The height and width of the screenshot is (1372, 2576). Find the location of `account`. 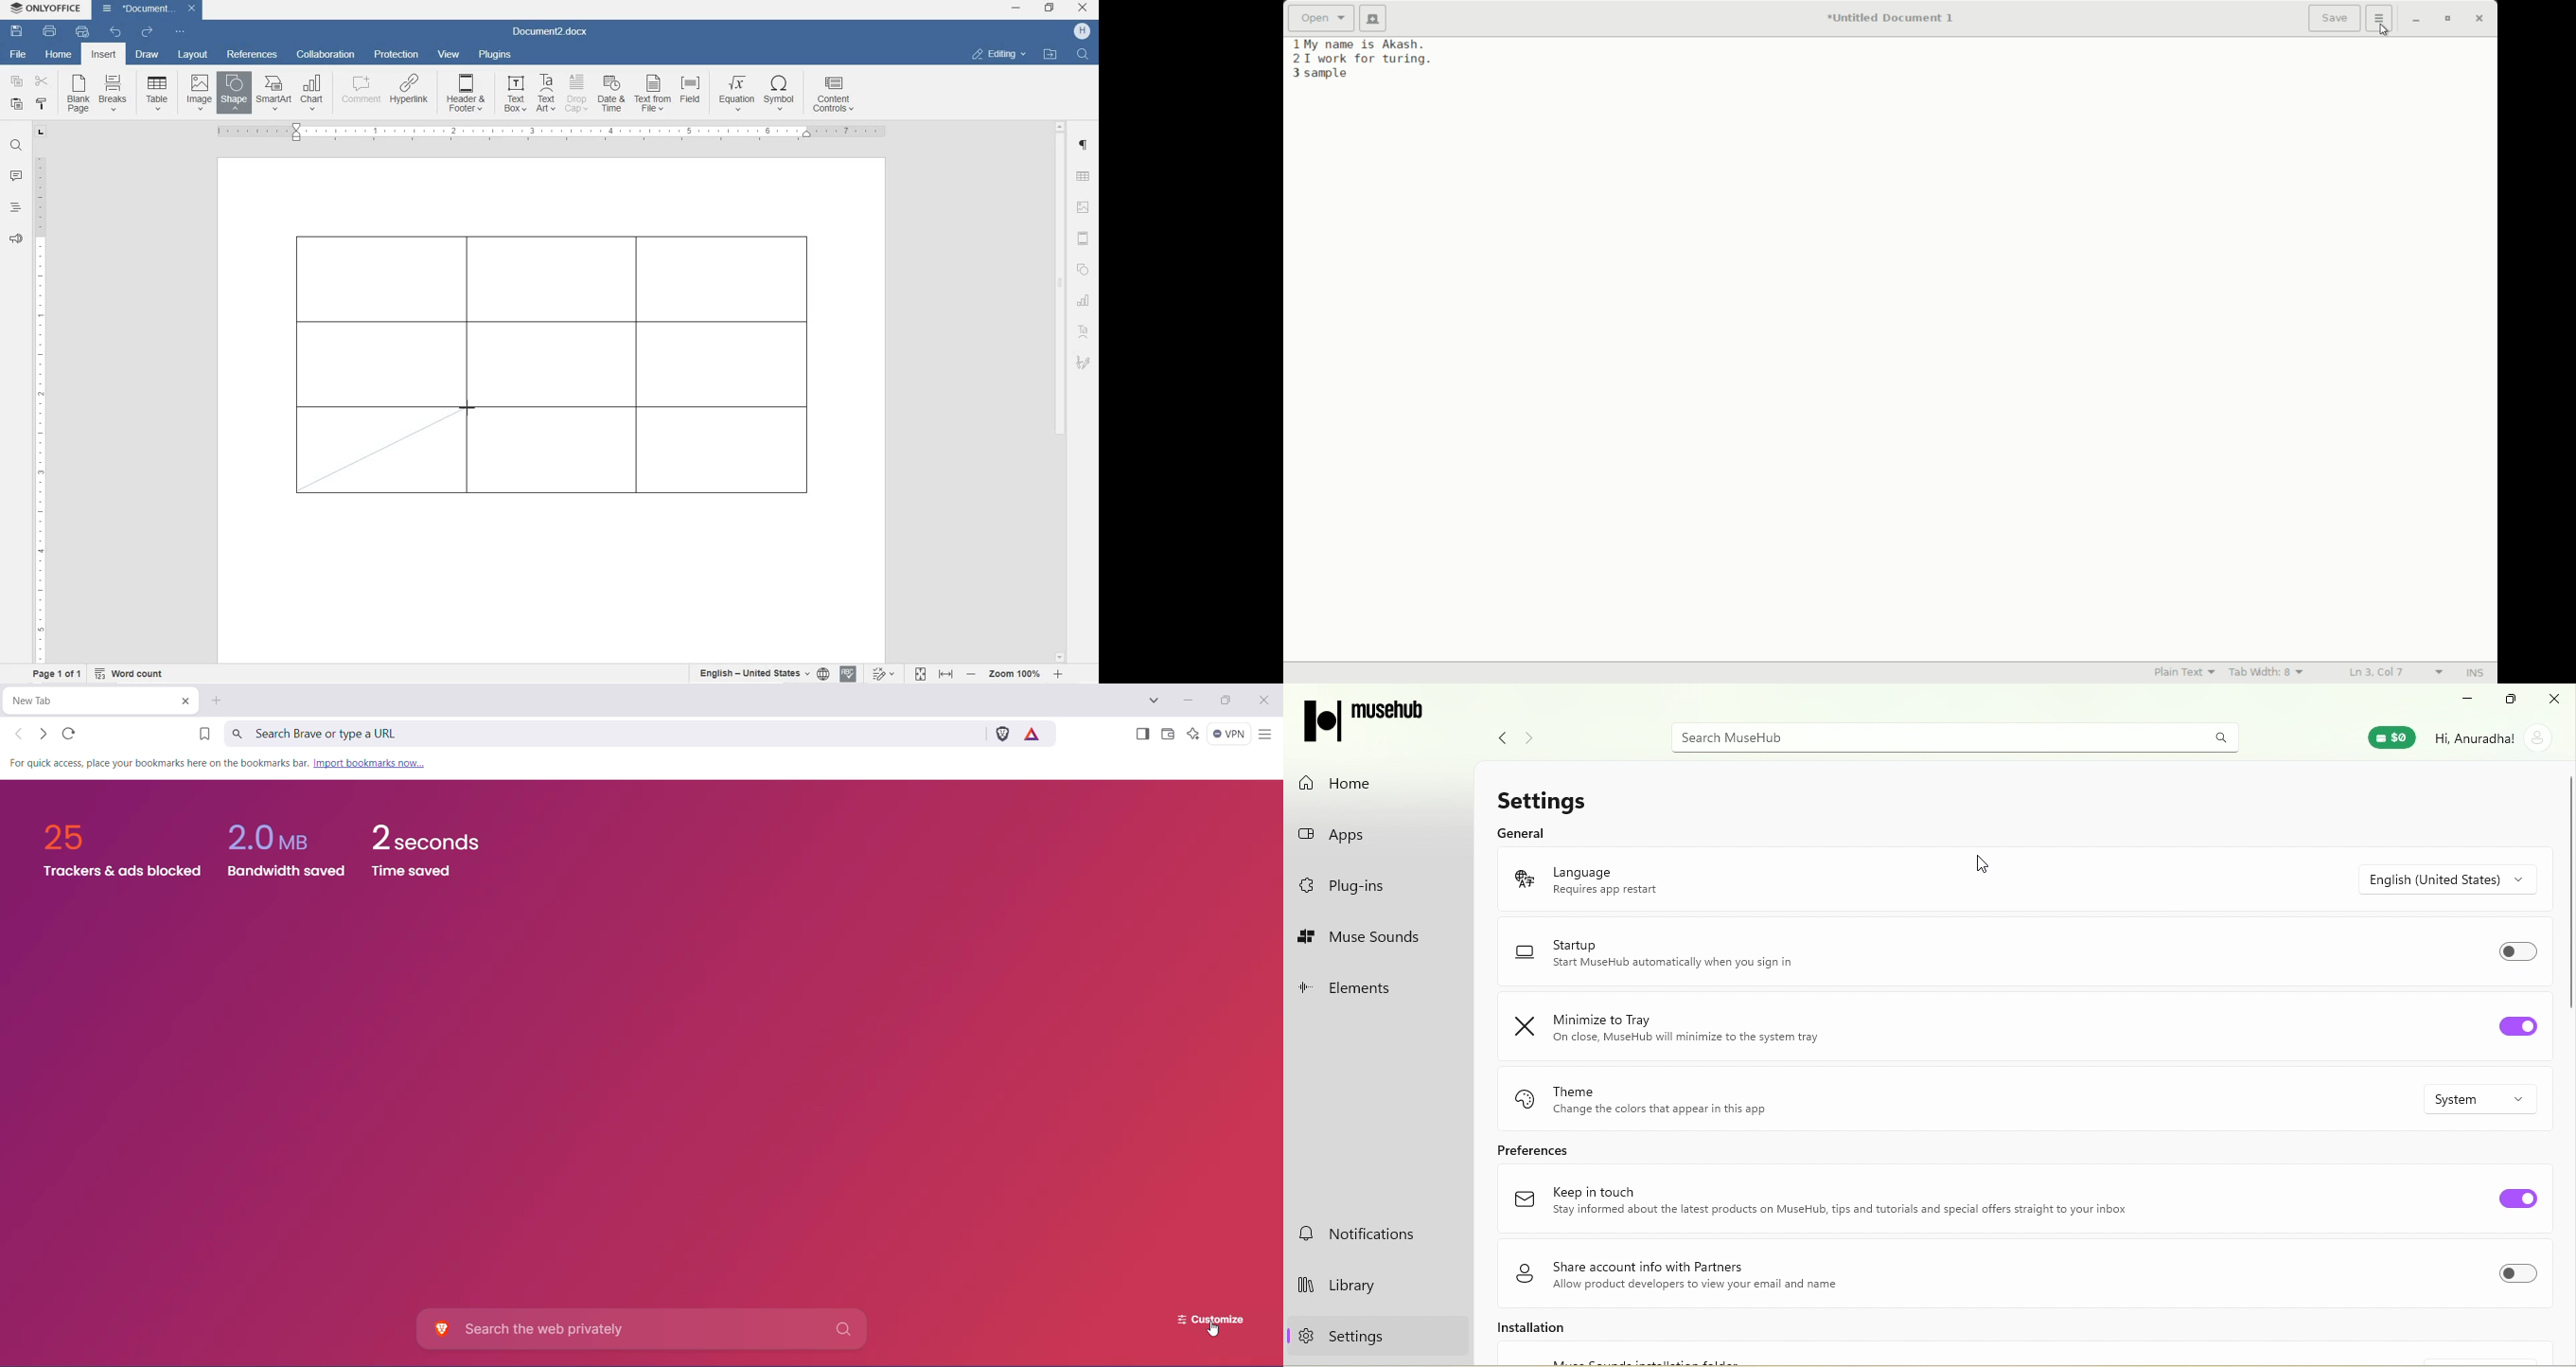

account is located at coordinates (2497, 737).